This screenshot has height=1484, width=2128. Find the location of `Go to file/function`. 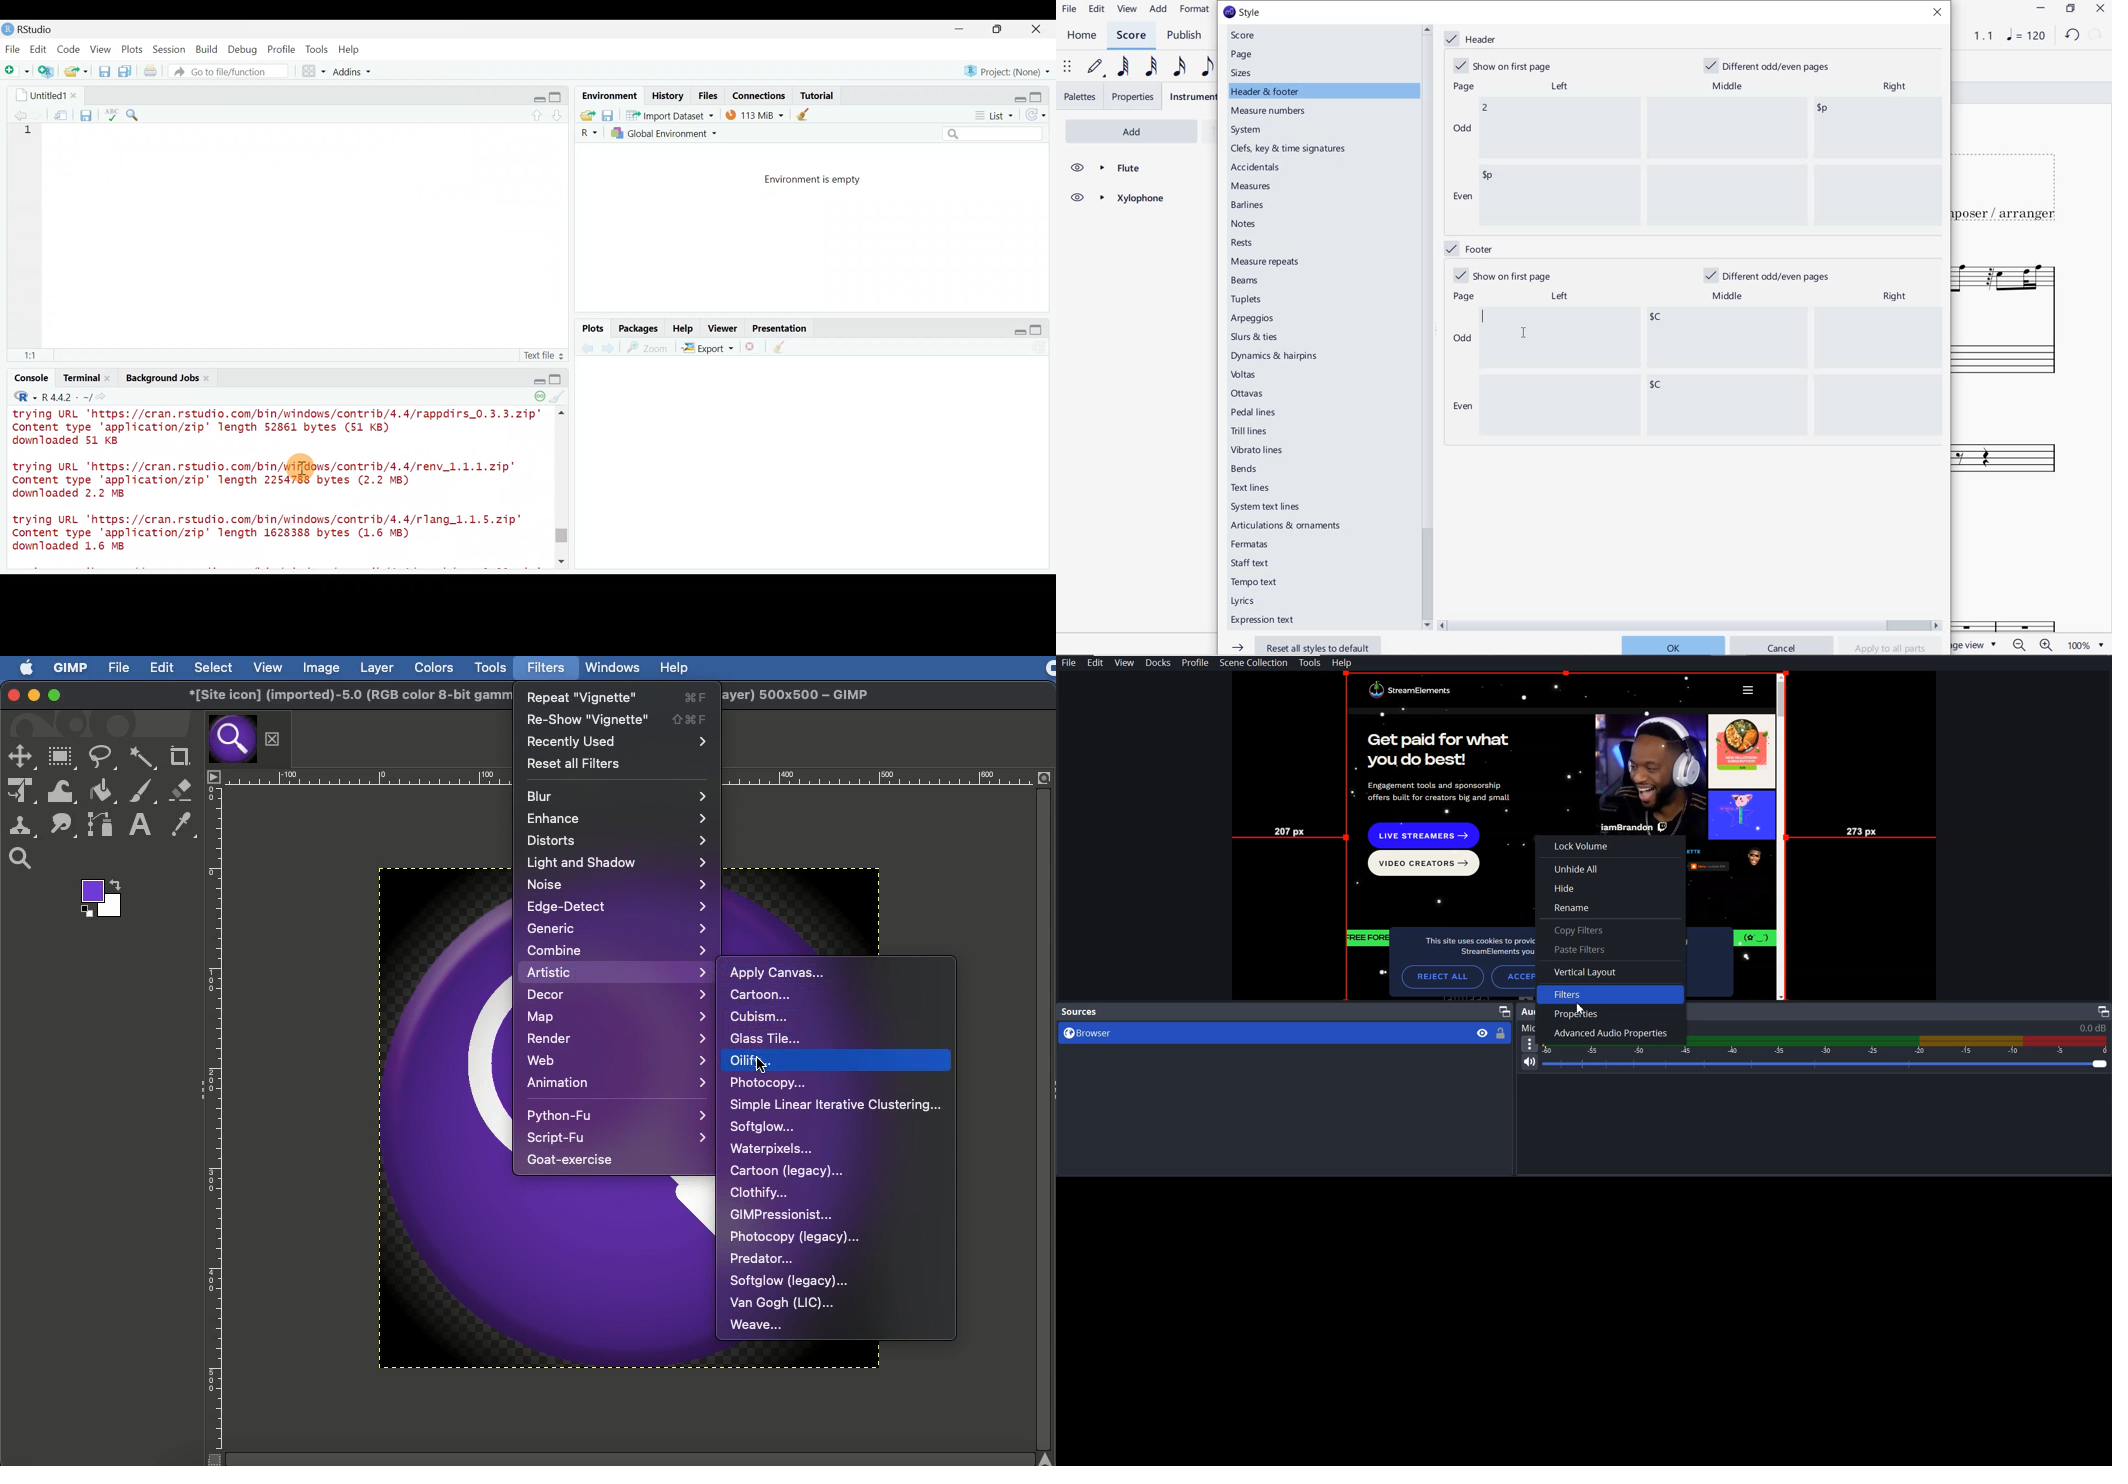

Go to file/function is located at coordinates (233, 72).